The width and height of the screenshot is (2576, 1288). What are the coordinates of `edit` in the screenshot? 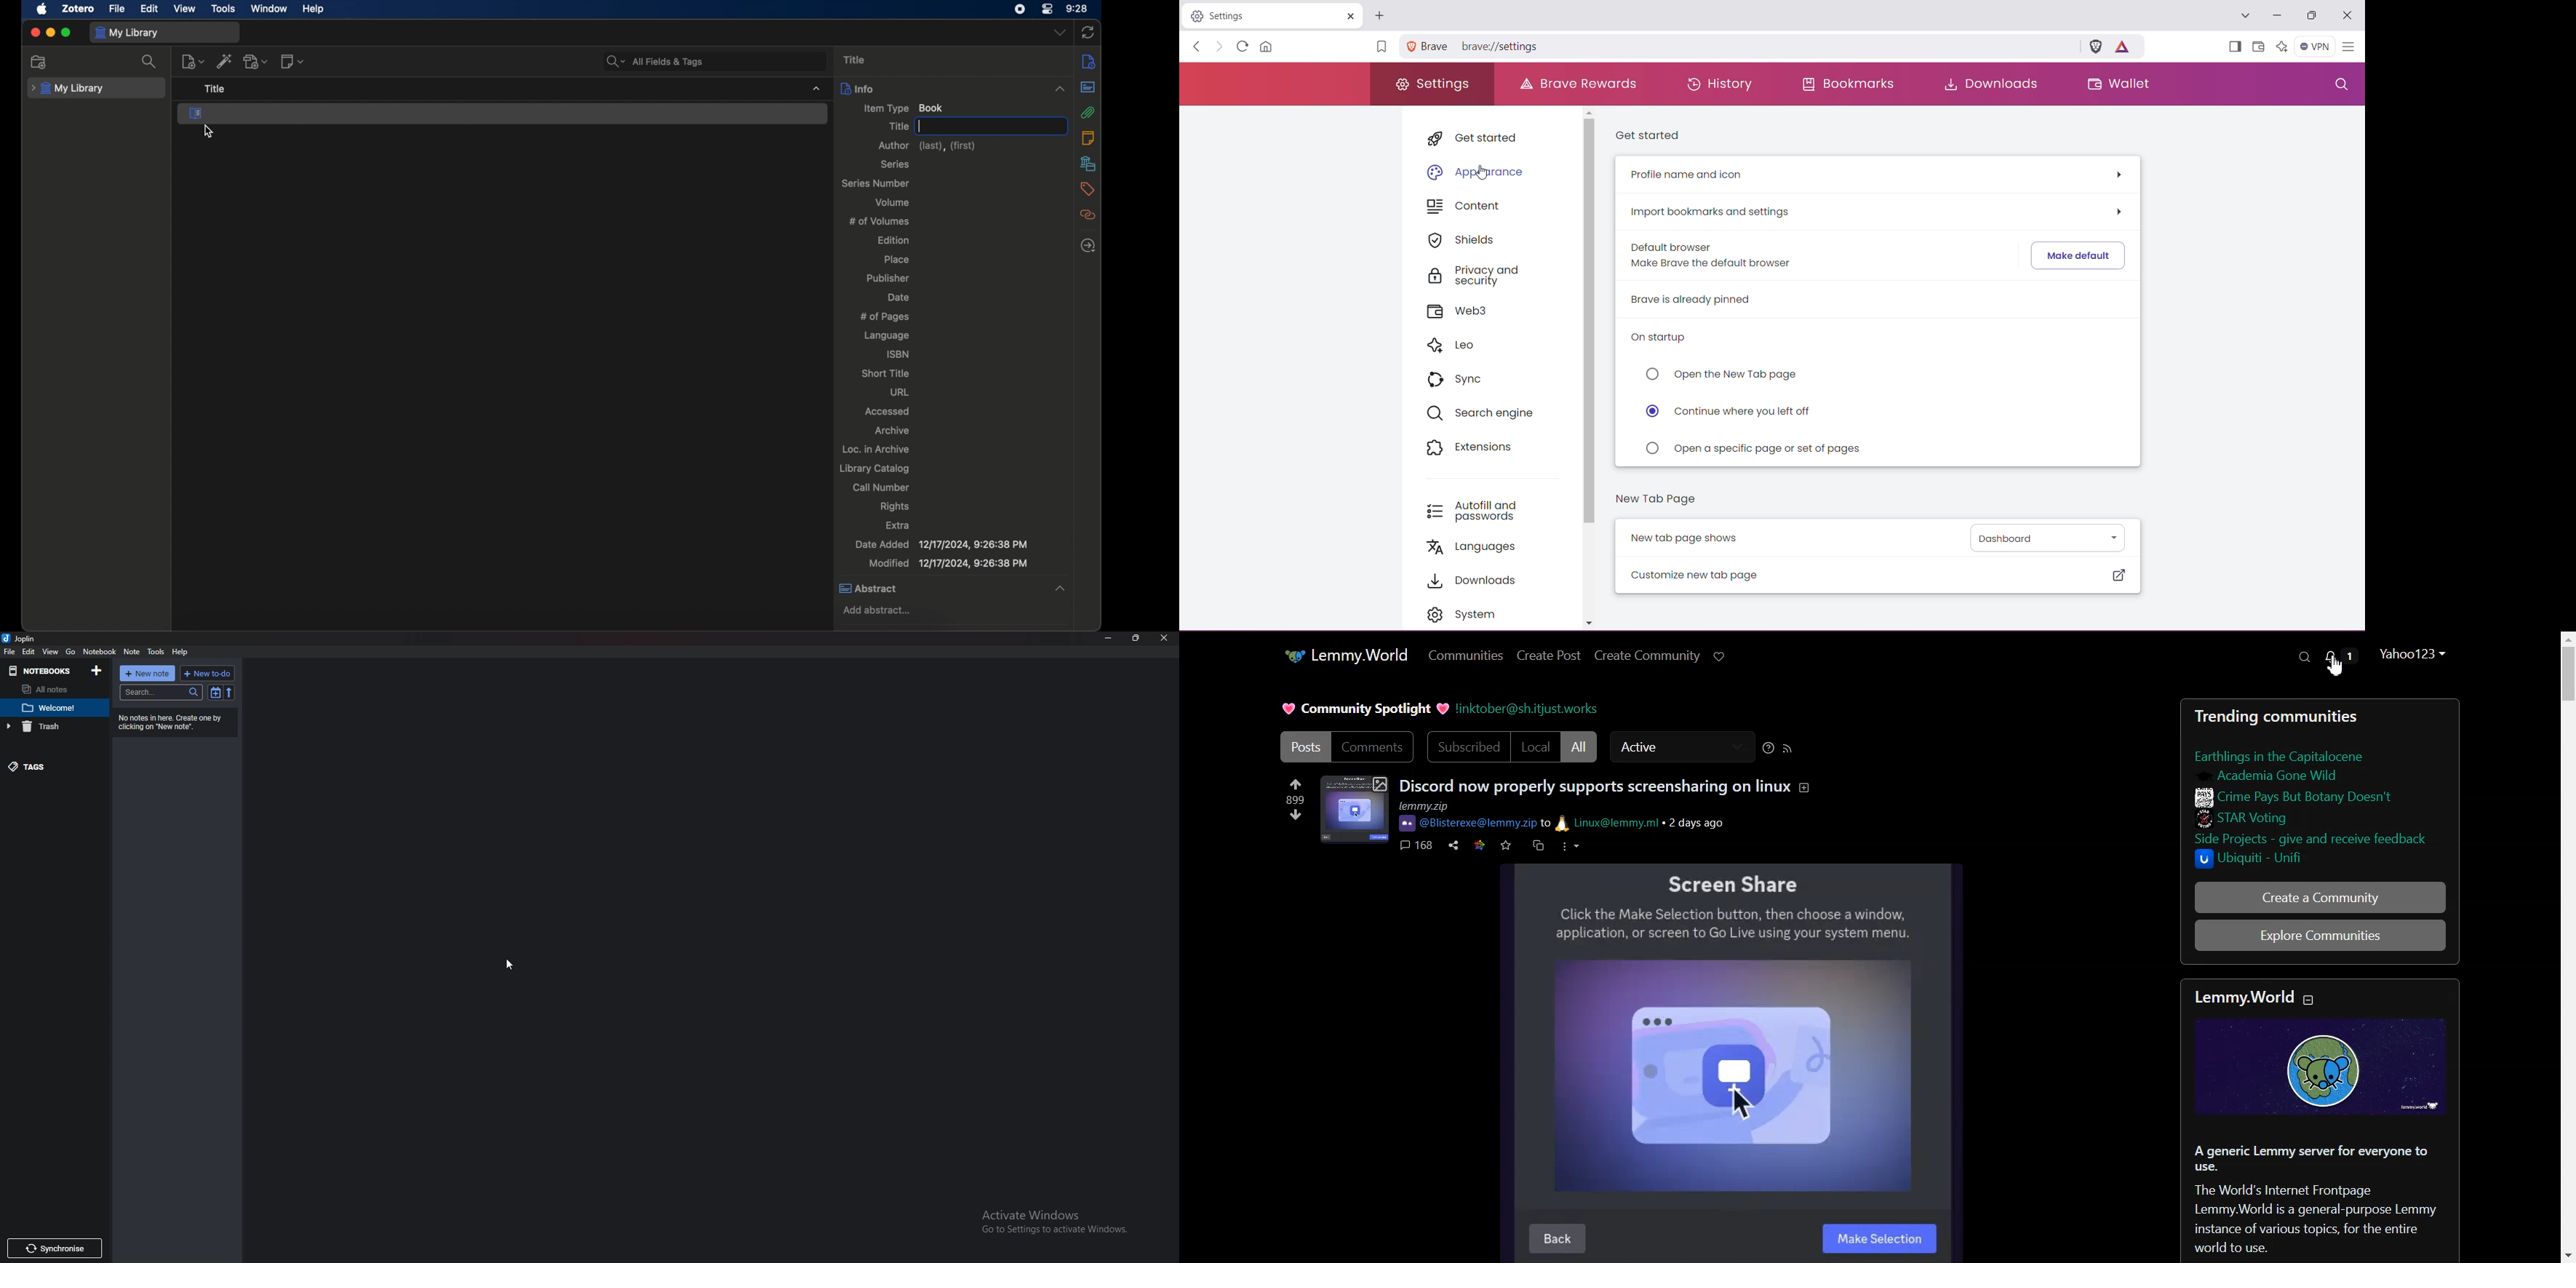 It's located at (150, 8).